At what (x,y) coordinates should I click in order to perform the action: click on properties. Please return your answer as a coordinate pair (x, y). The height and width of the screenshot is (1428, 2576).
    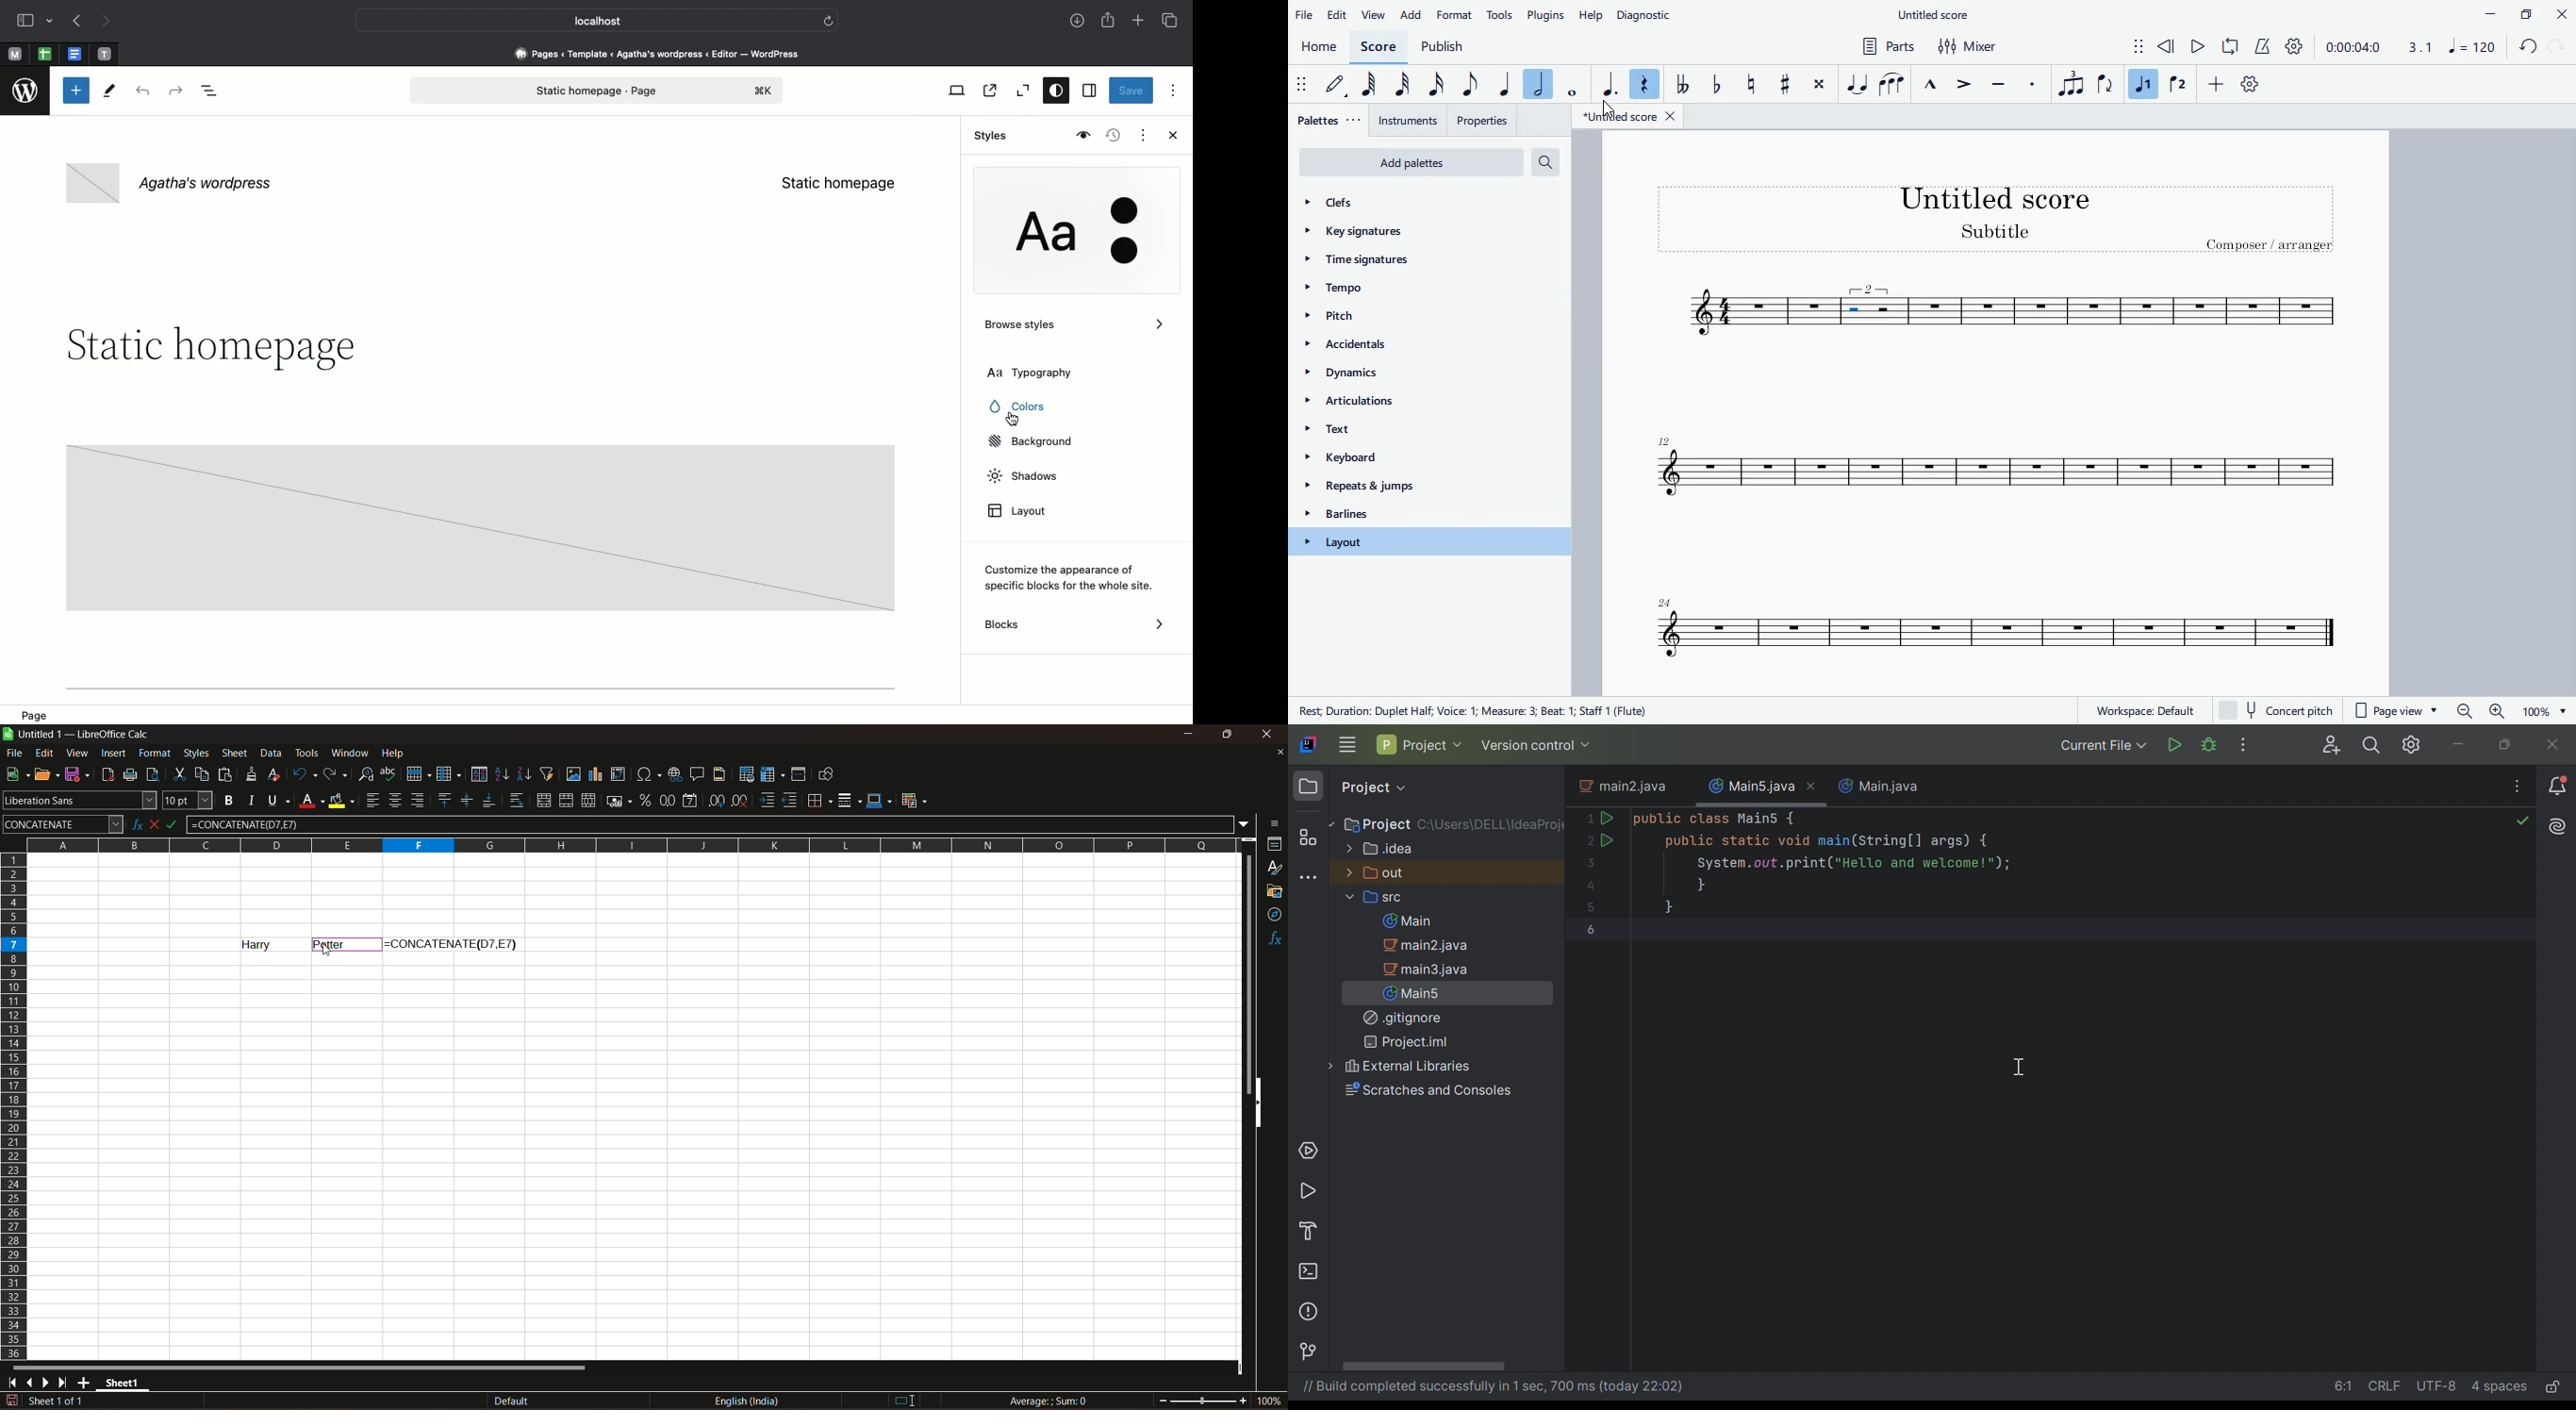
    Looking at the image, I should click on (1275, 845).